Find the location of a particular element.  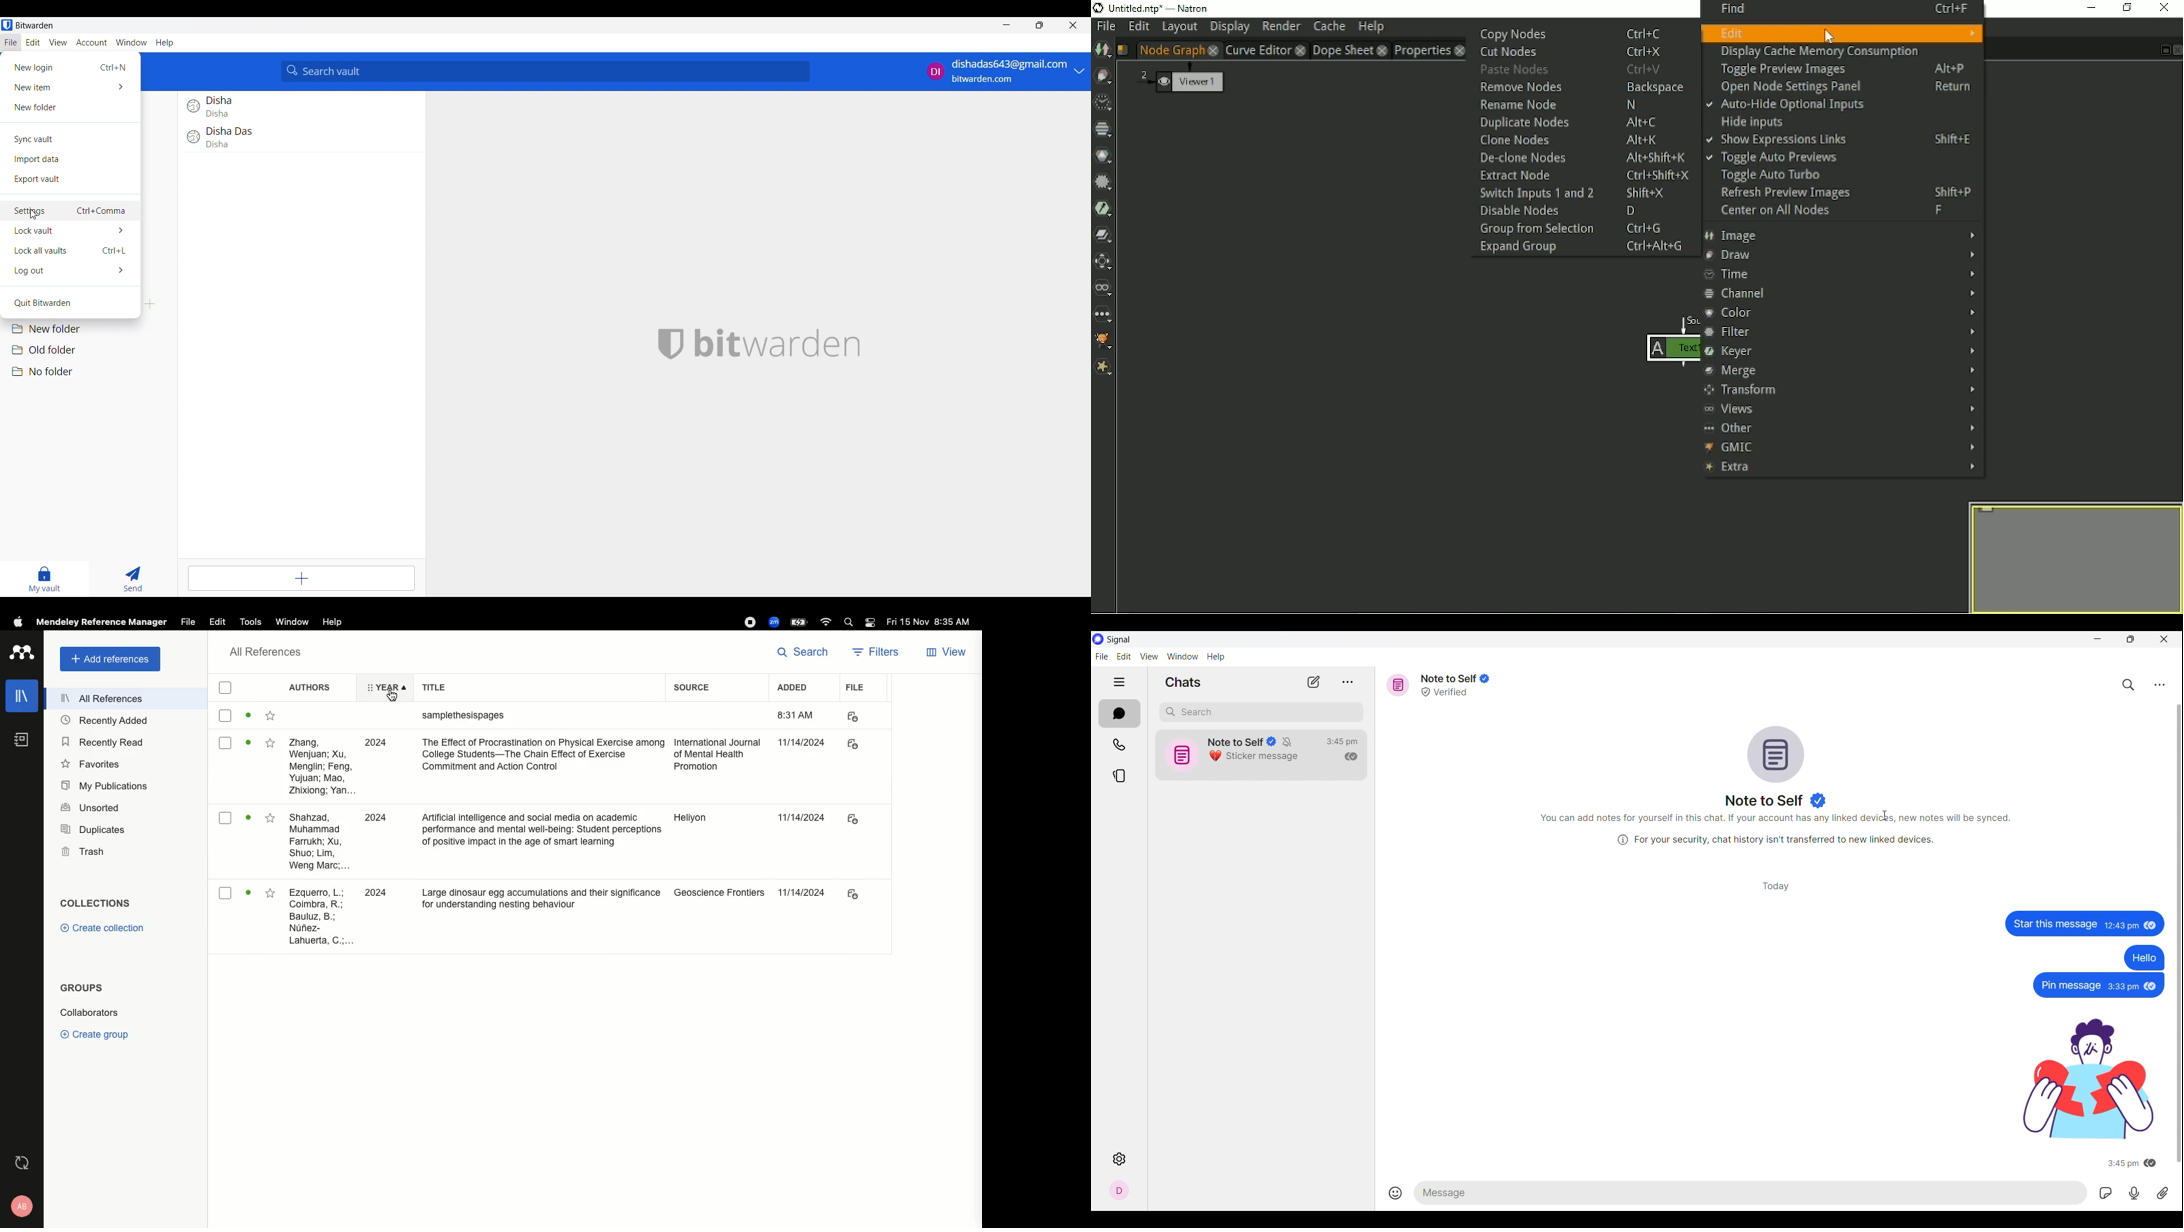

added  is located at coordinates (801, 716).